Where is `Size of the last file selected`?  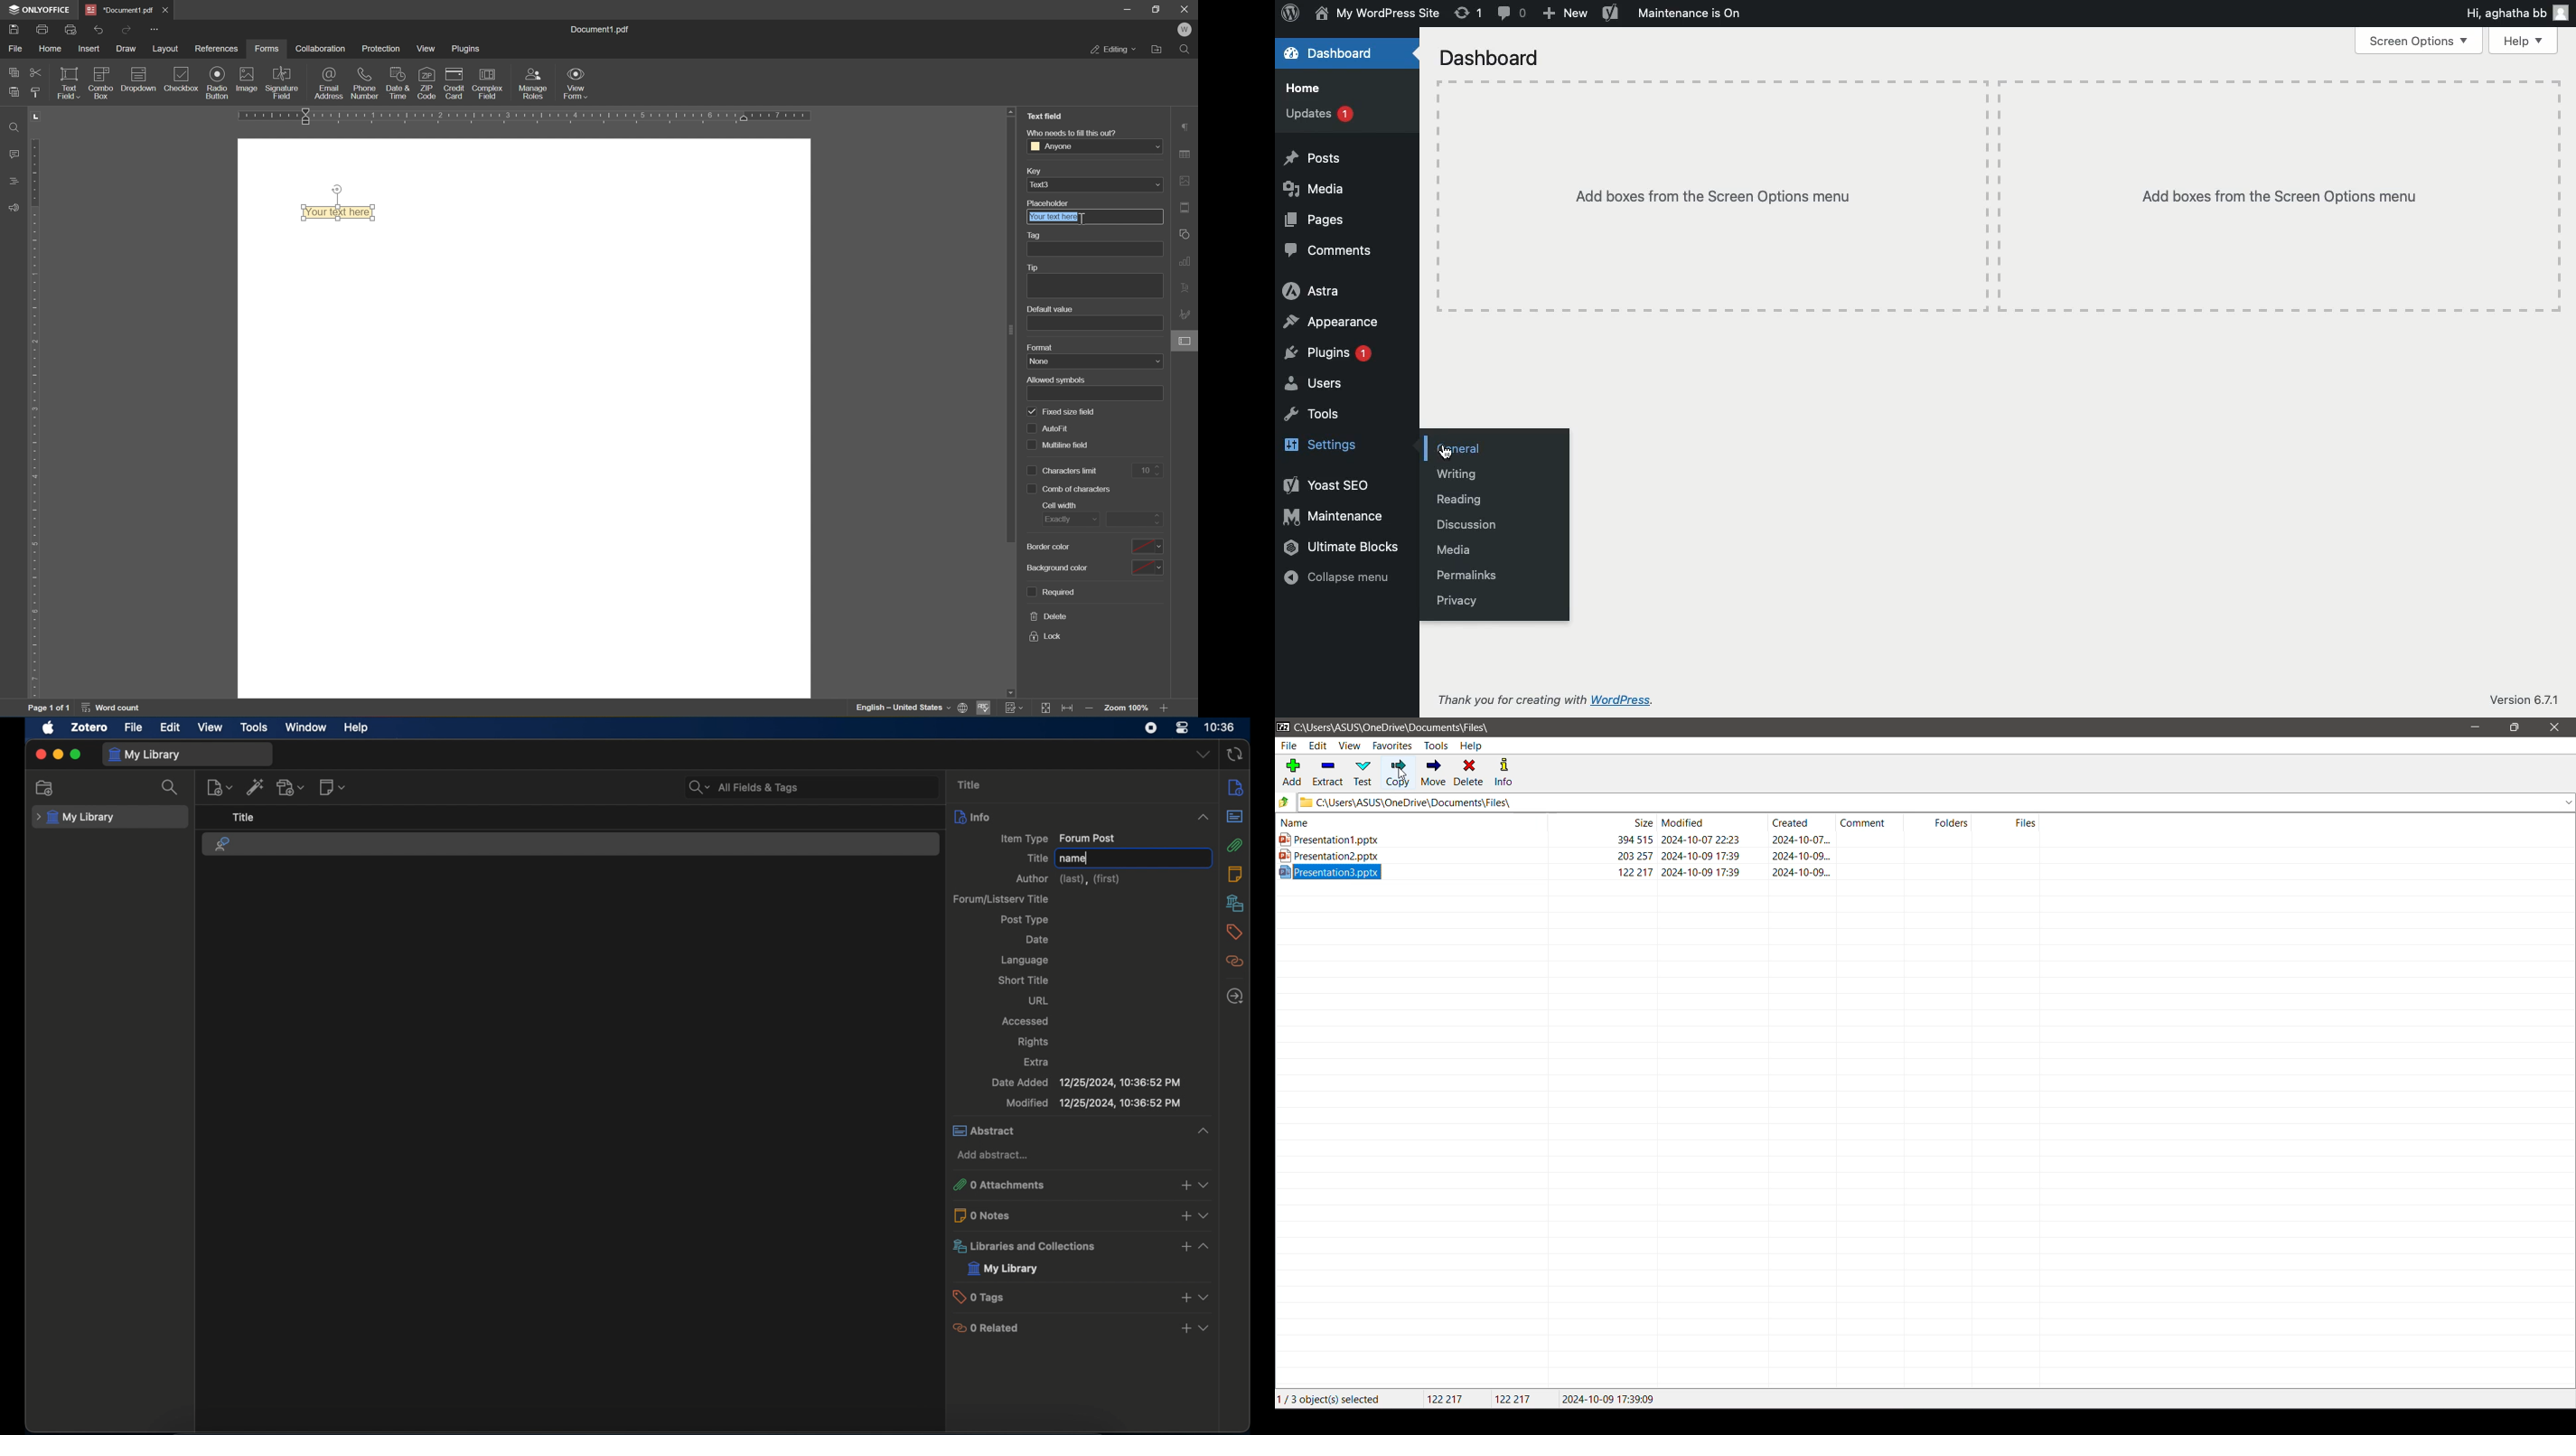
Size of the last file selected is located at coordinates (1515, 1399).